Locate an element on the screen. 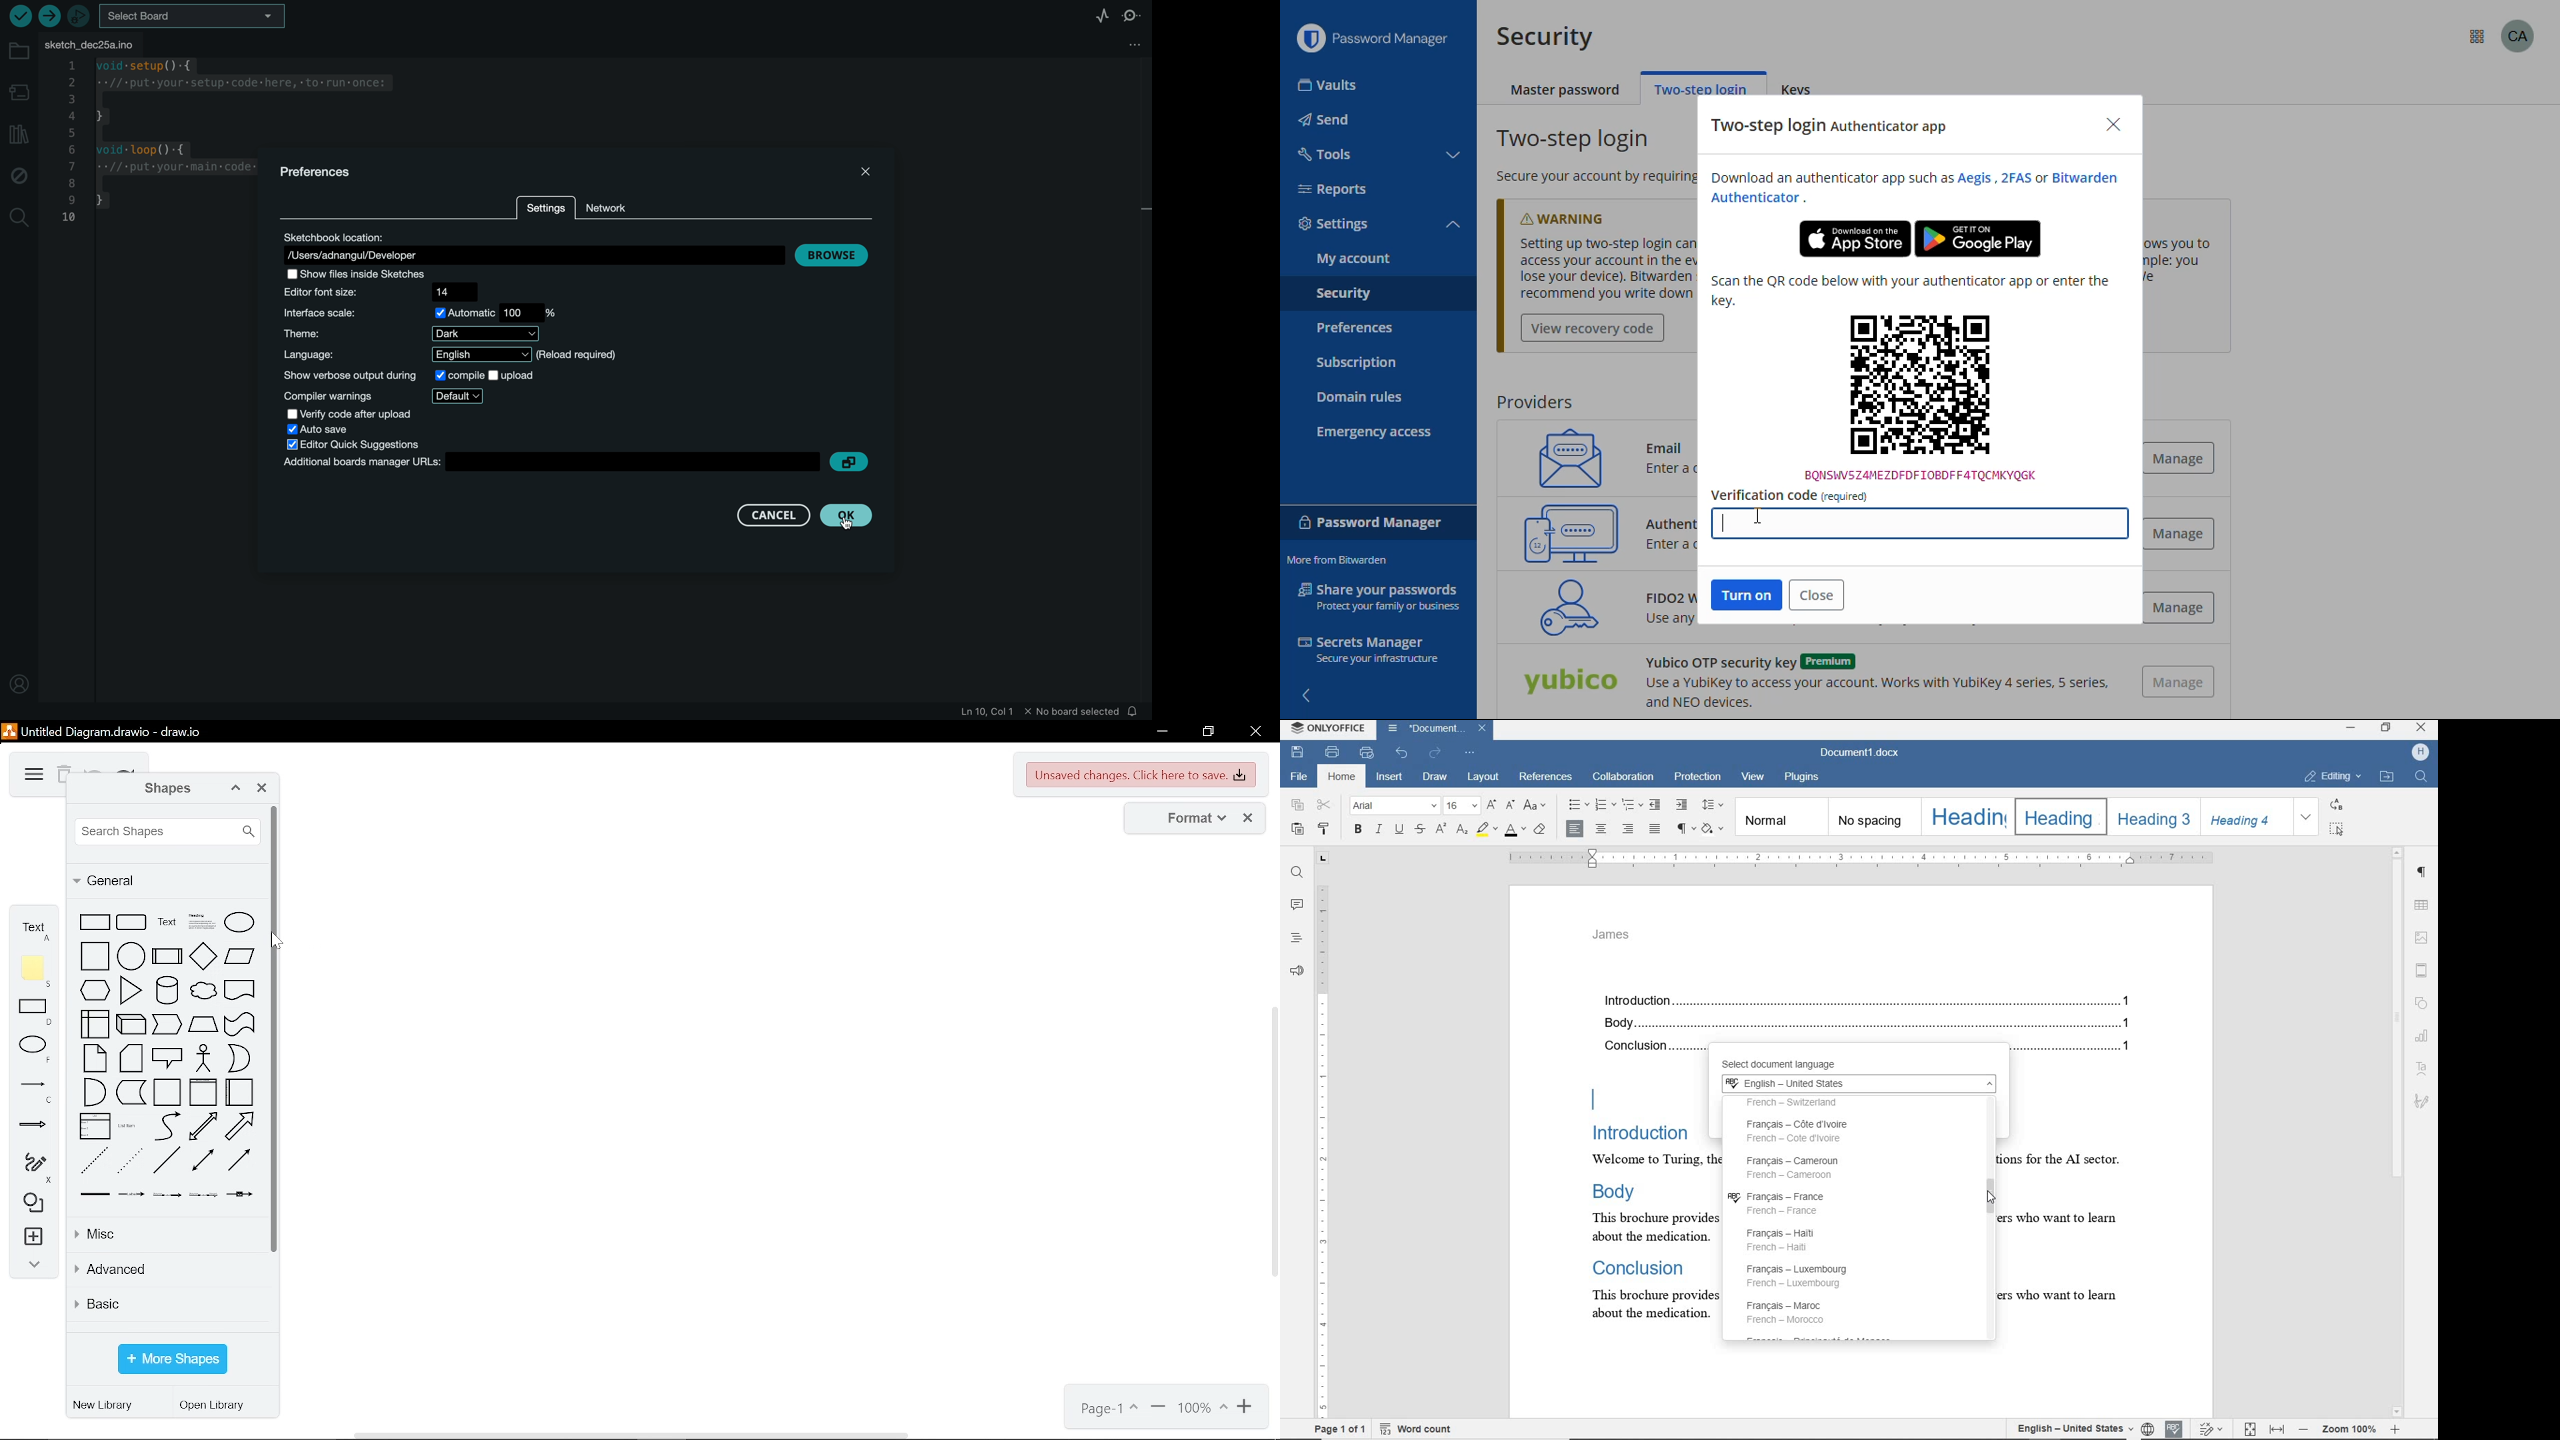 The image size is (2576, 1456). ellipse is located at coordinates (36, 1049).